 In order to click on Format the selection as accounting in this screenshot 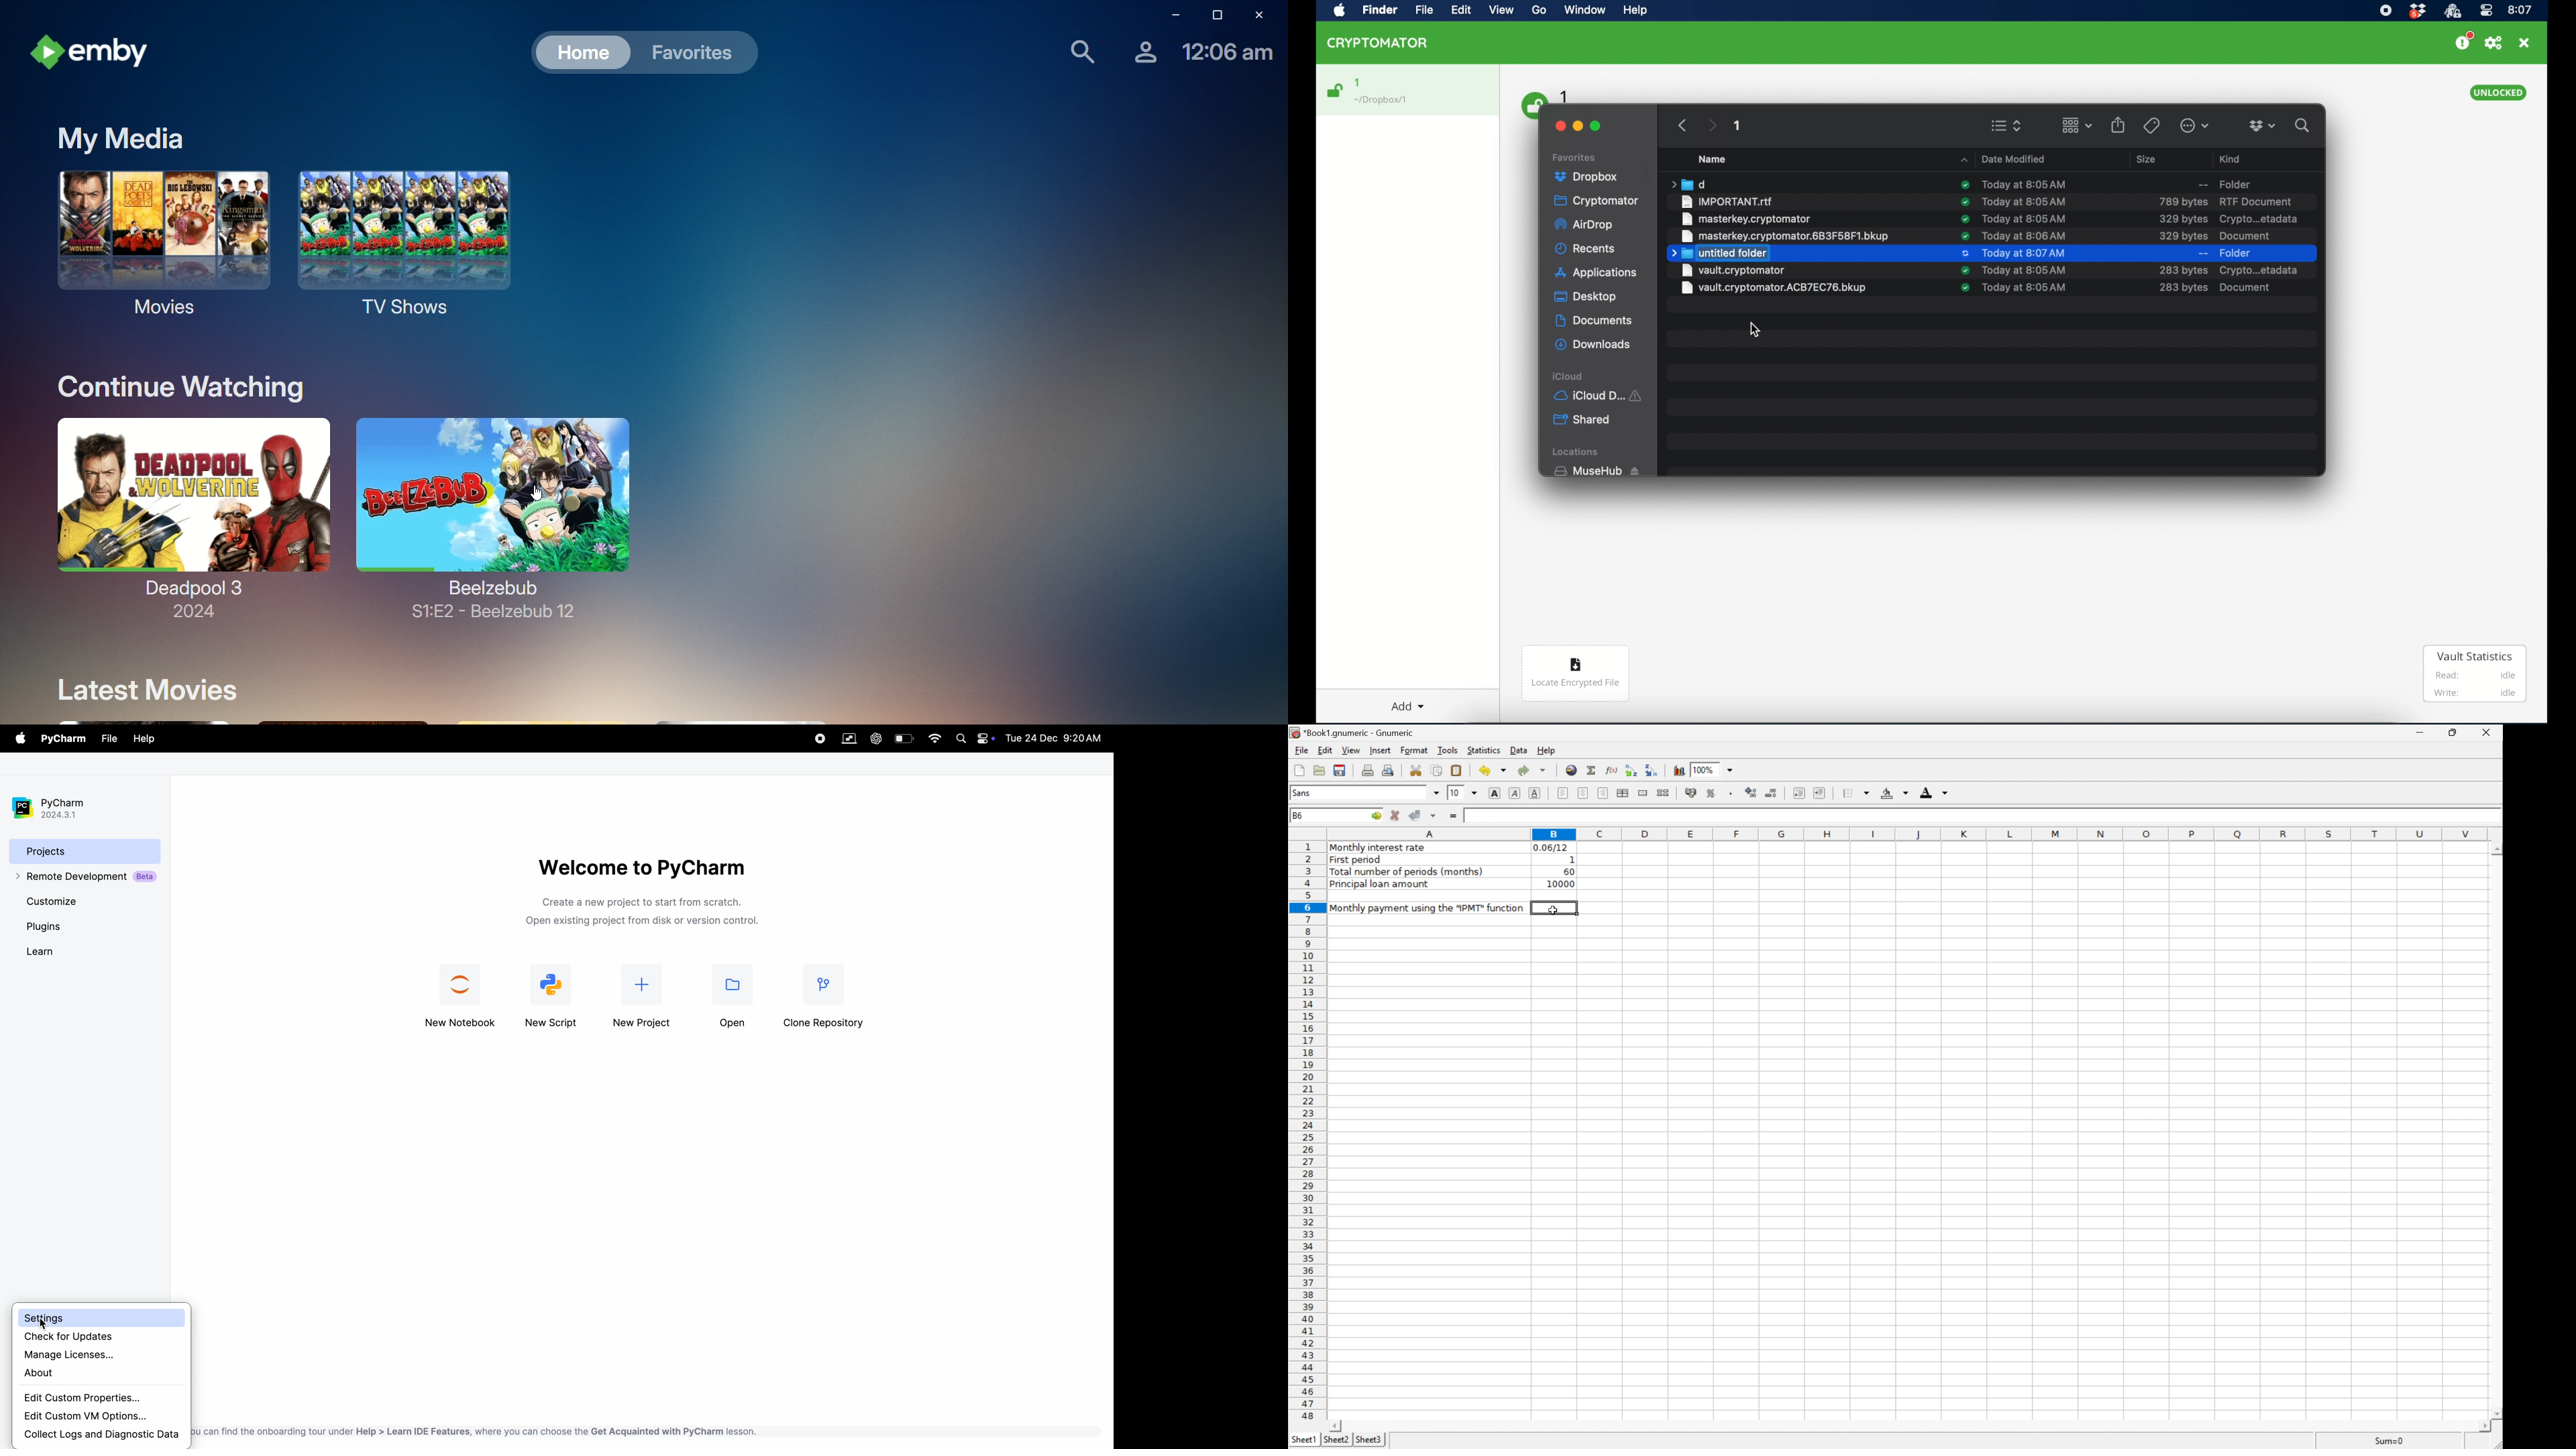, I will do `click(1692, 792)`.